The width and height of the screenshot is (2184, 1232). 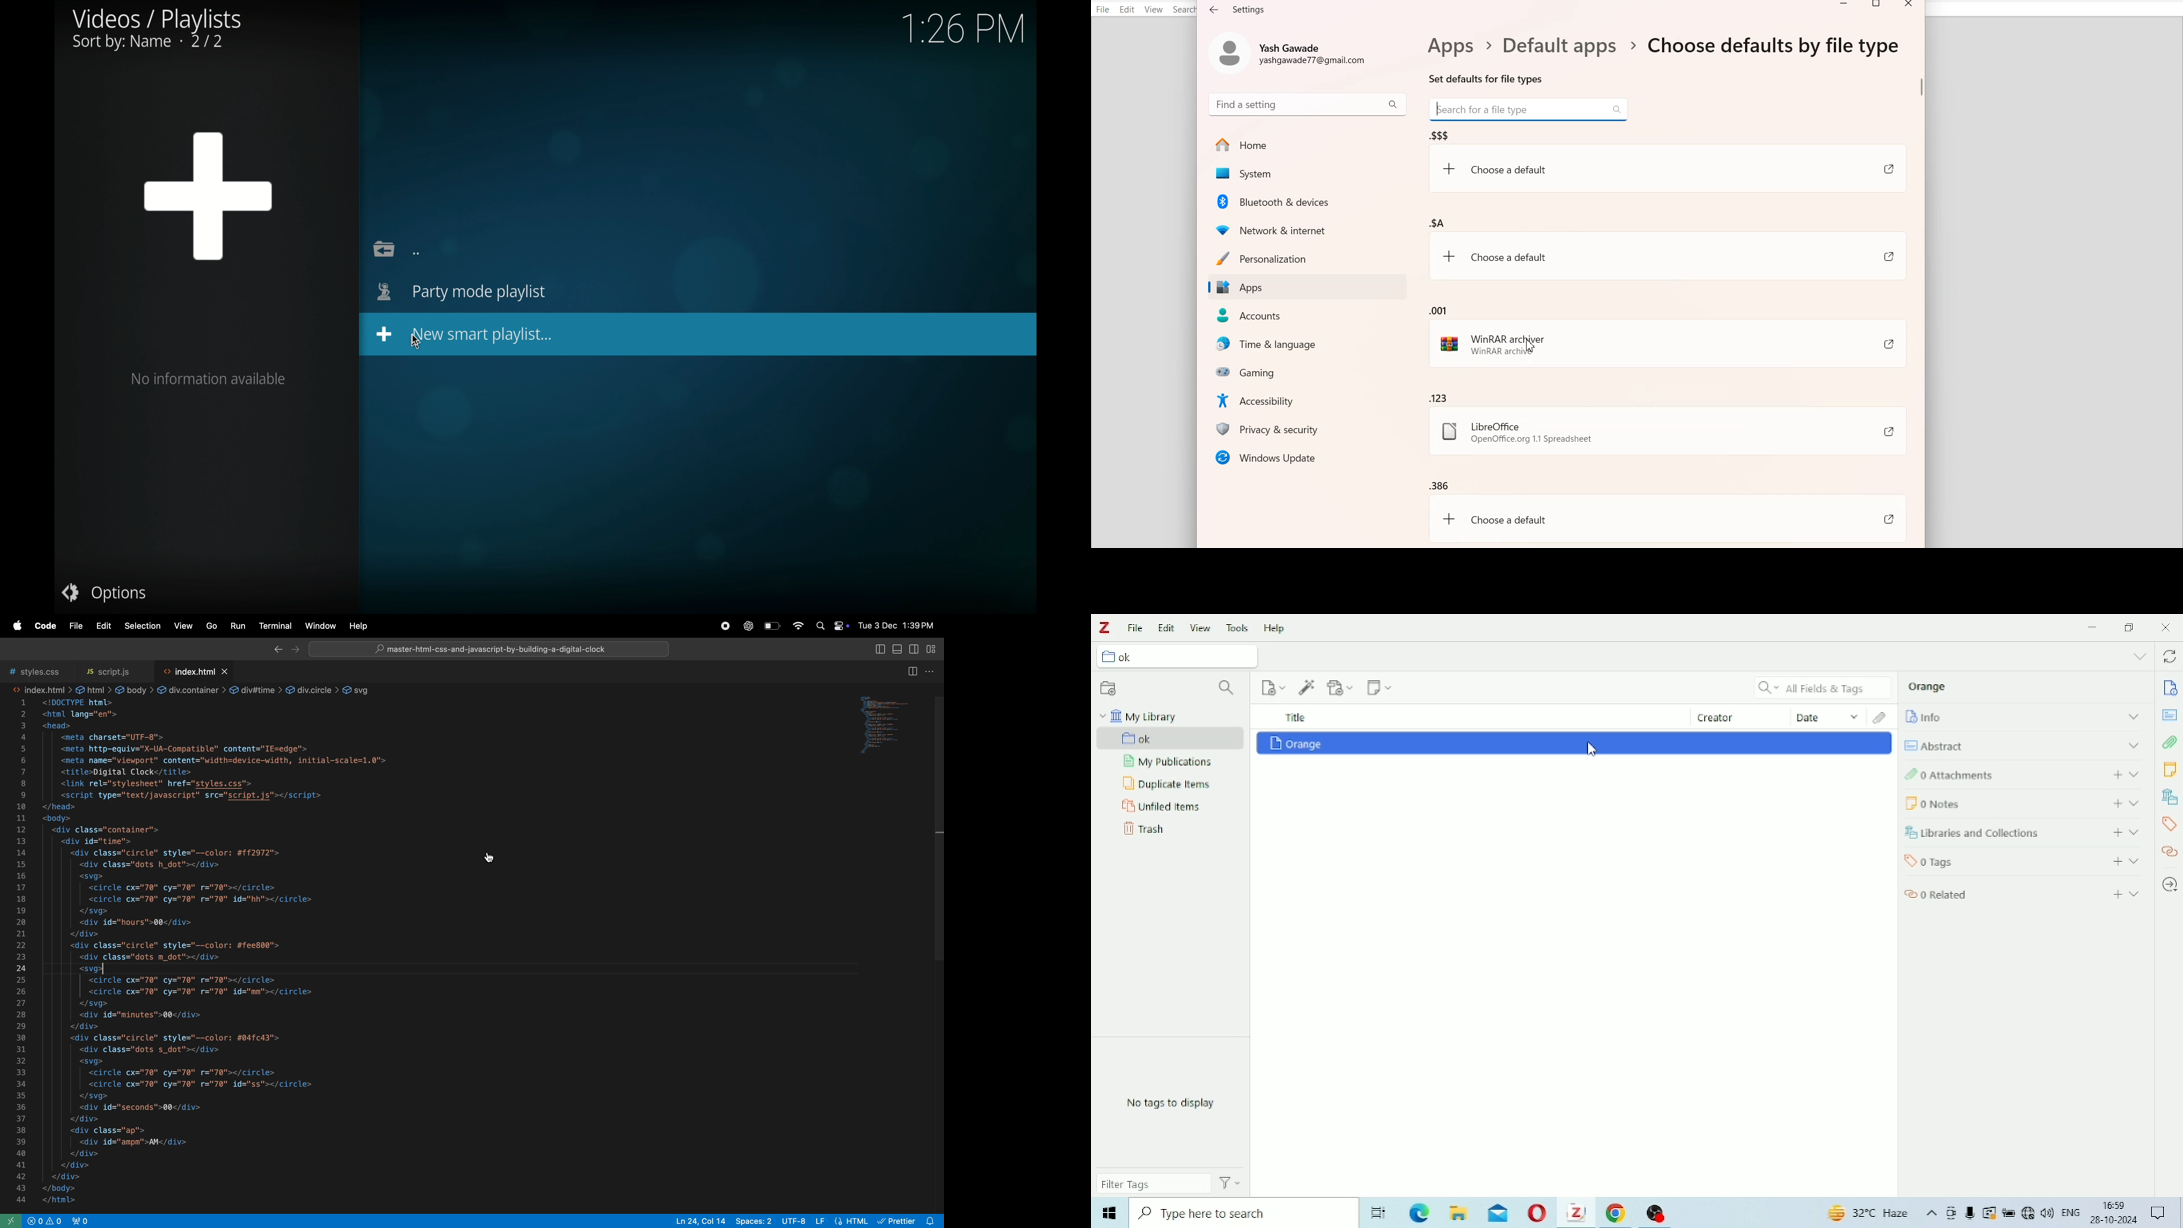 What do you see at coordinates (2169, 769) in the screenshot?
I see `Notes` at bounding box center [2169, 769].